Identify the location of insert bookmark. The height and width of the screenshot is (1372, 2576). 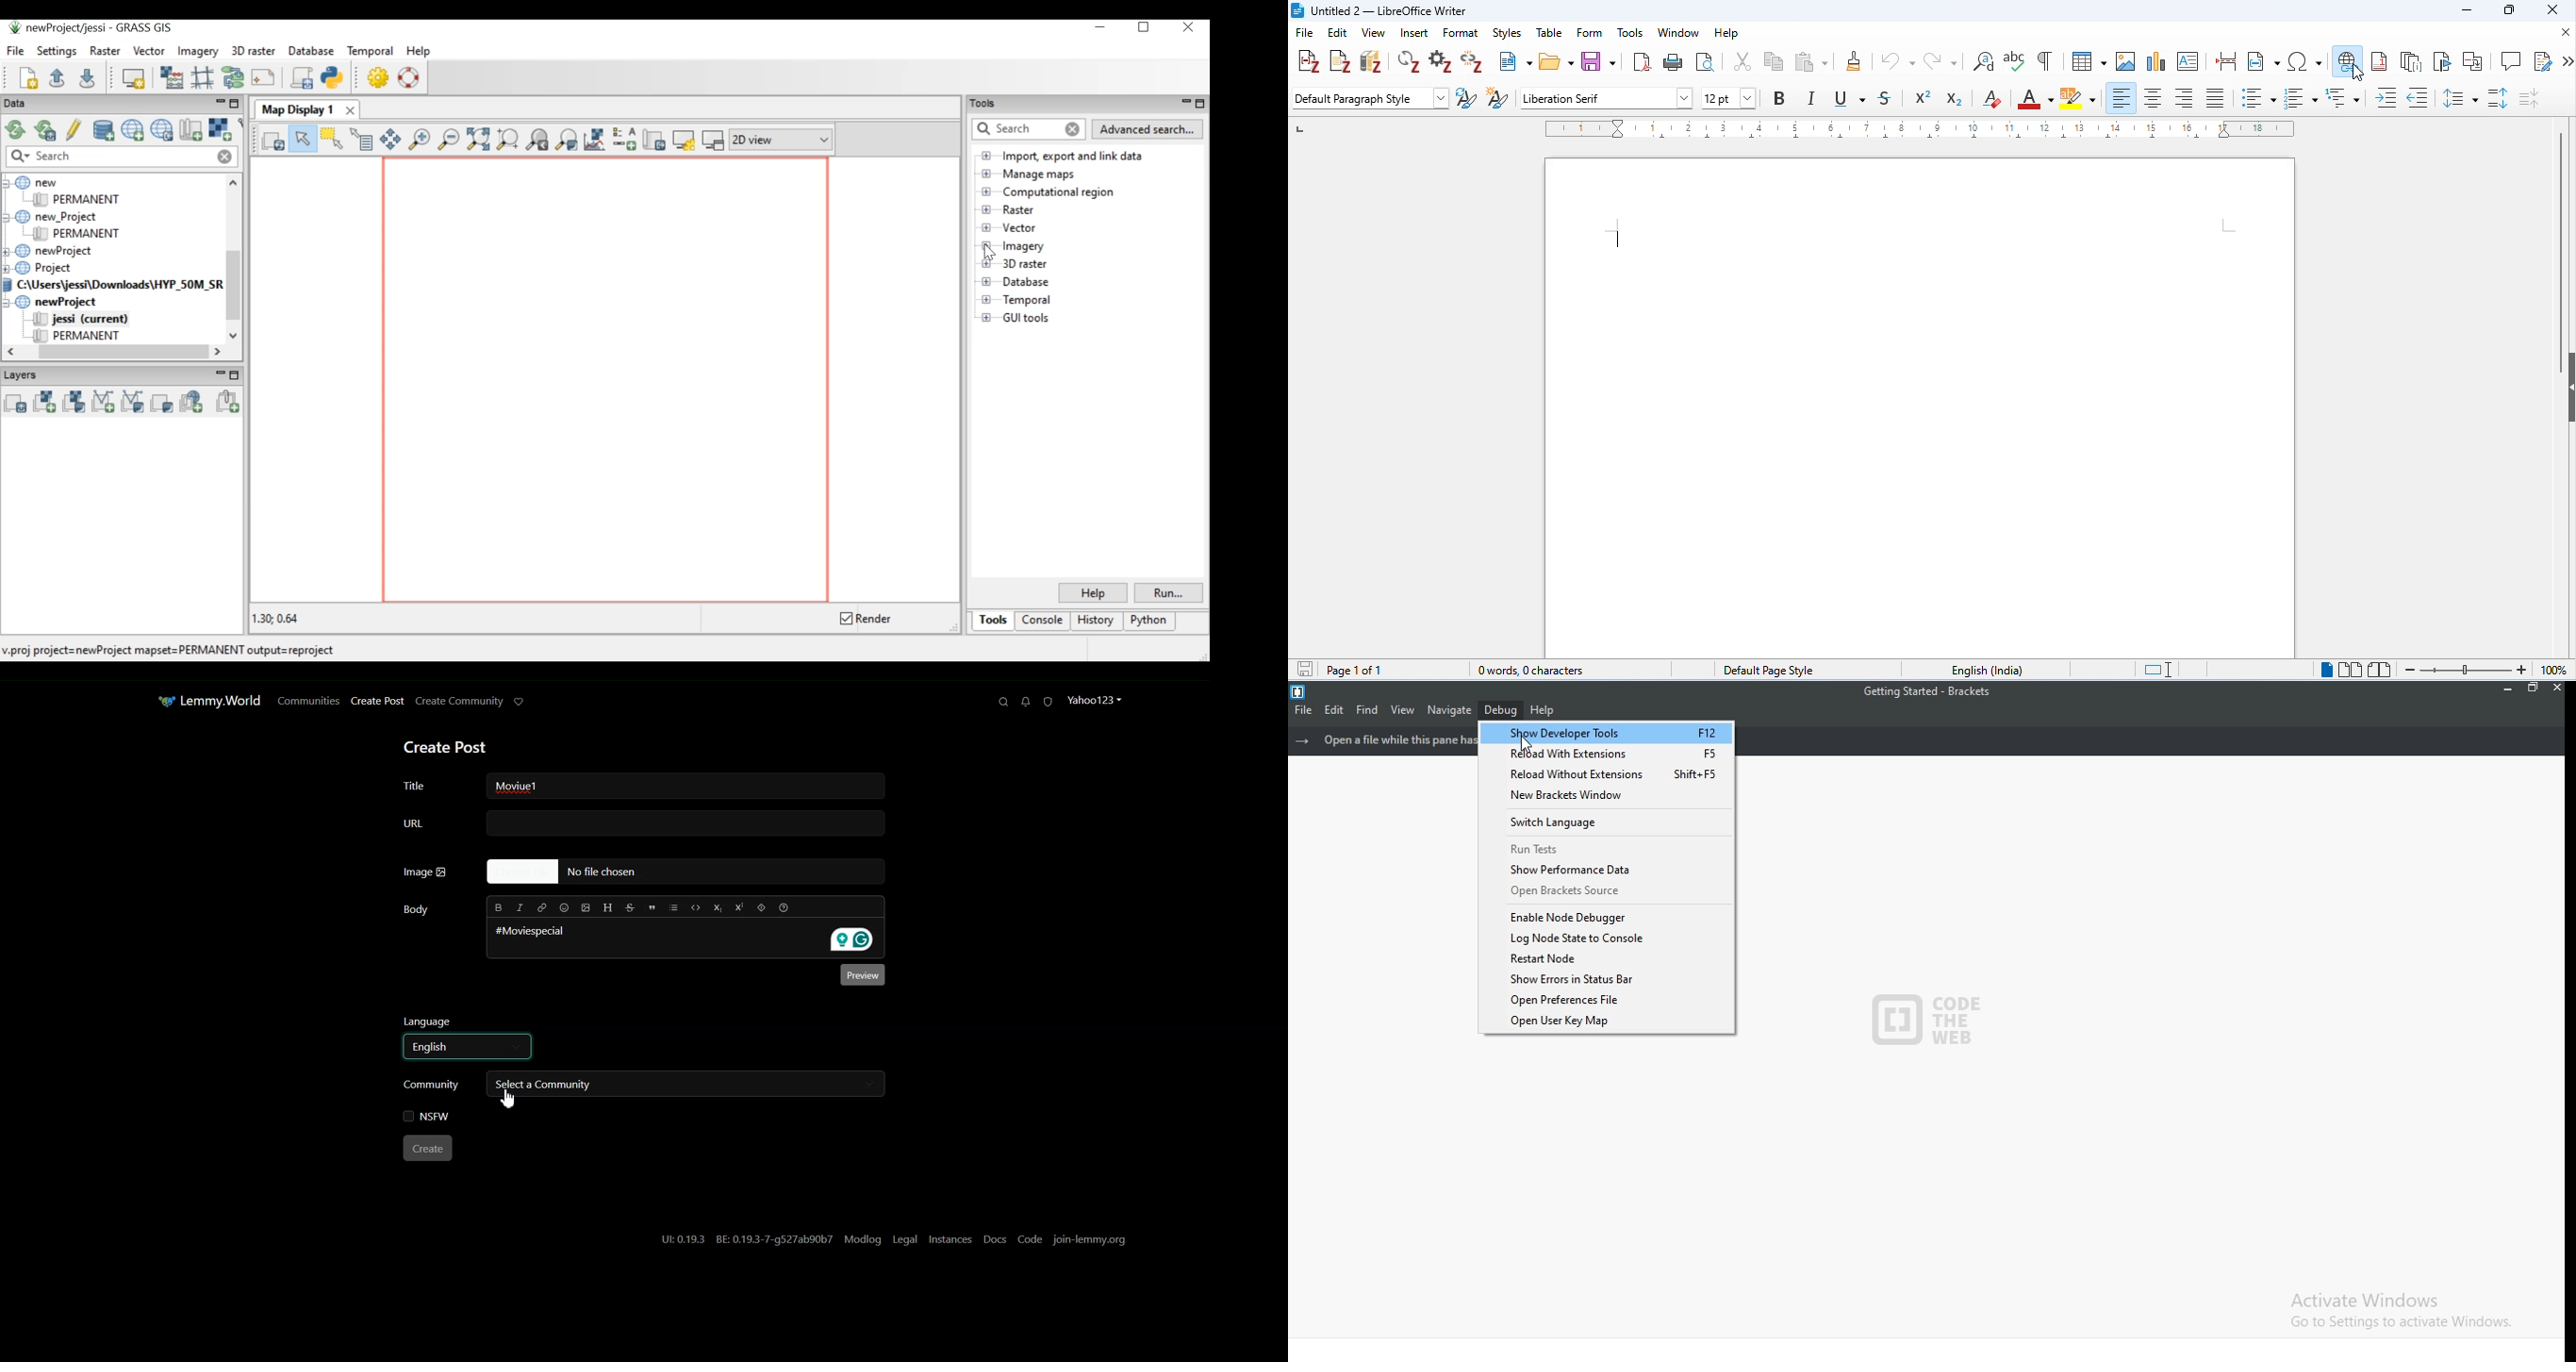
(2445, 61).